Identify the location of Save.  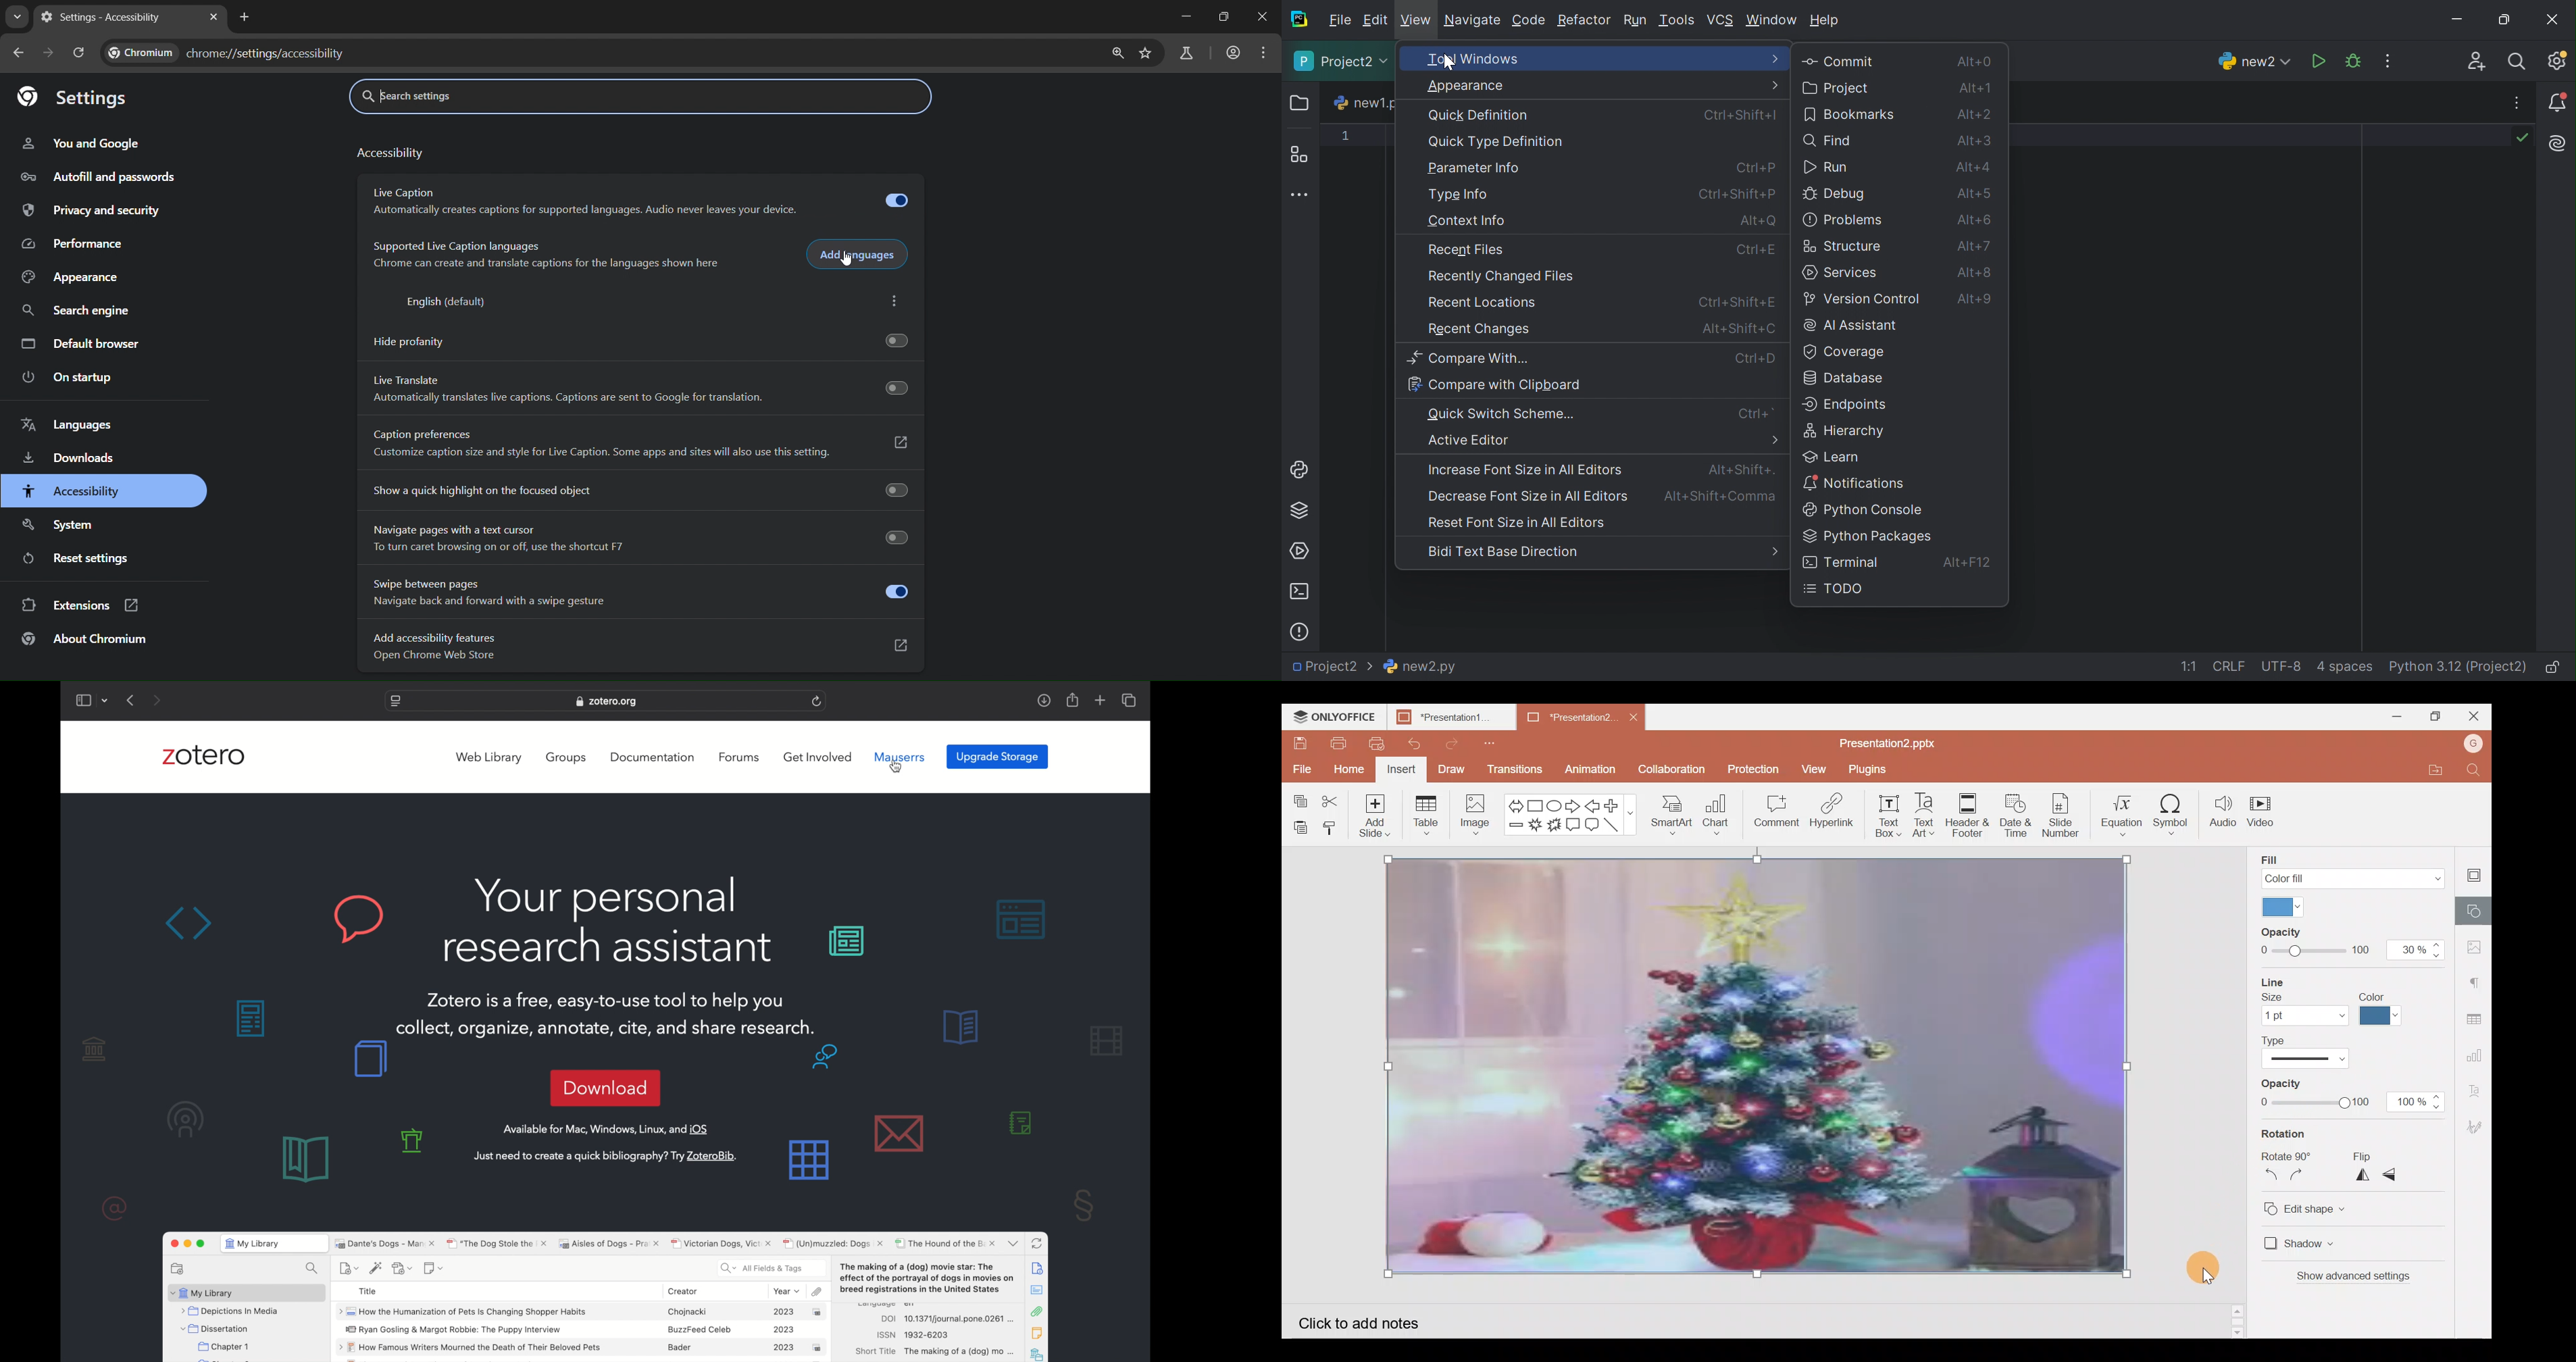
(1300, 743).